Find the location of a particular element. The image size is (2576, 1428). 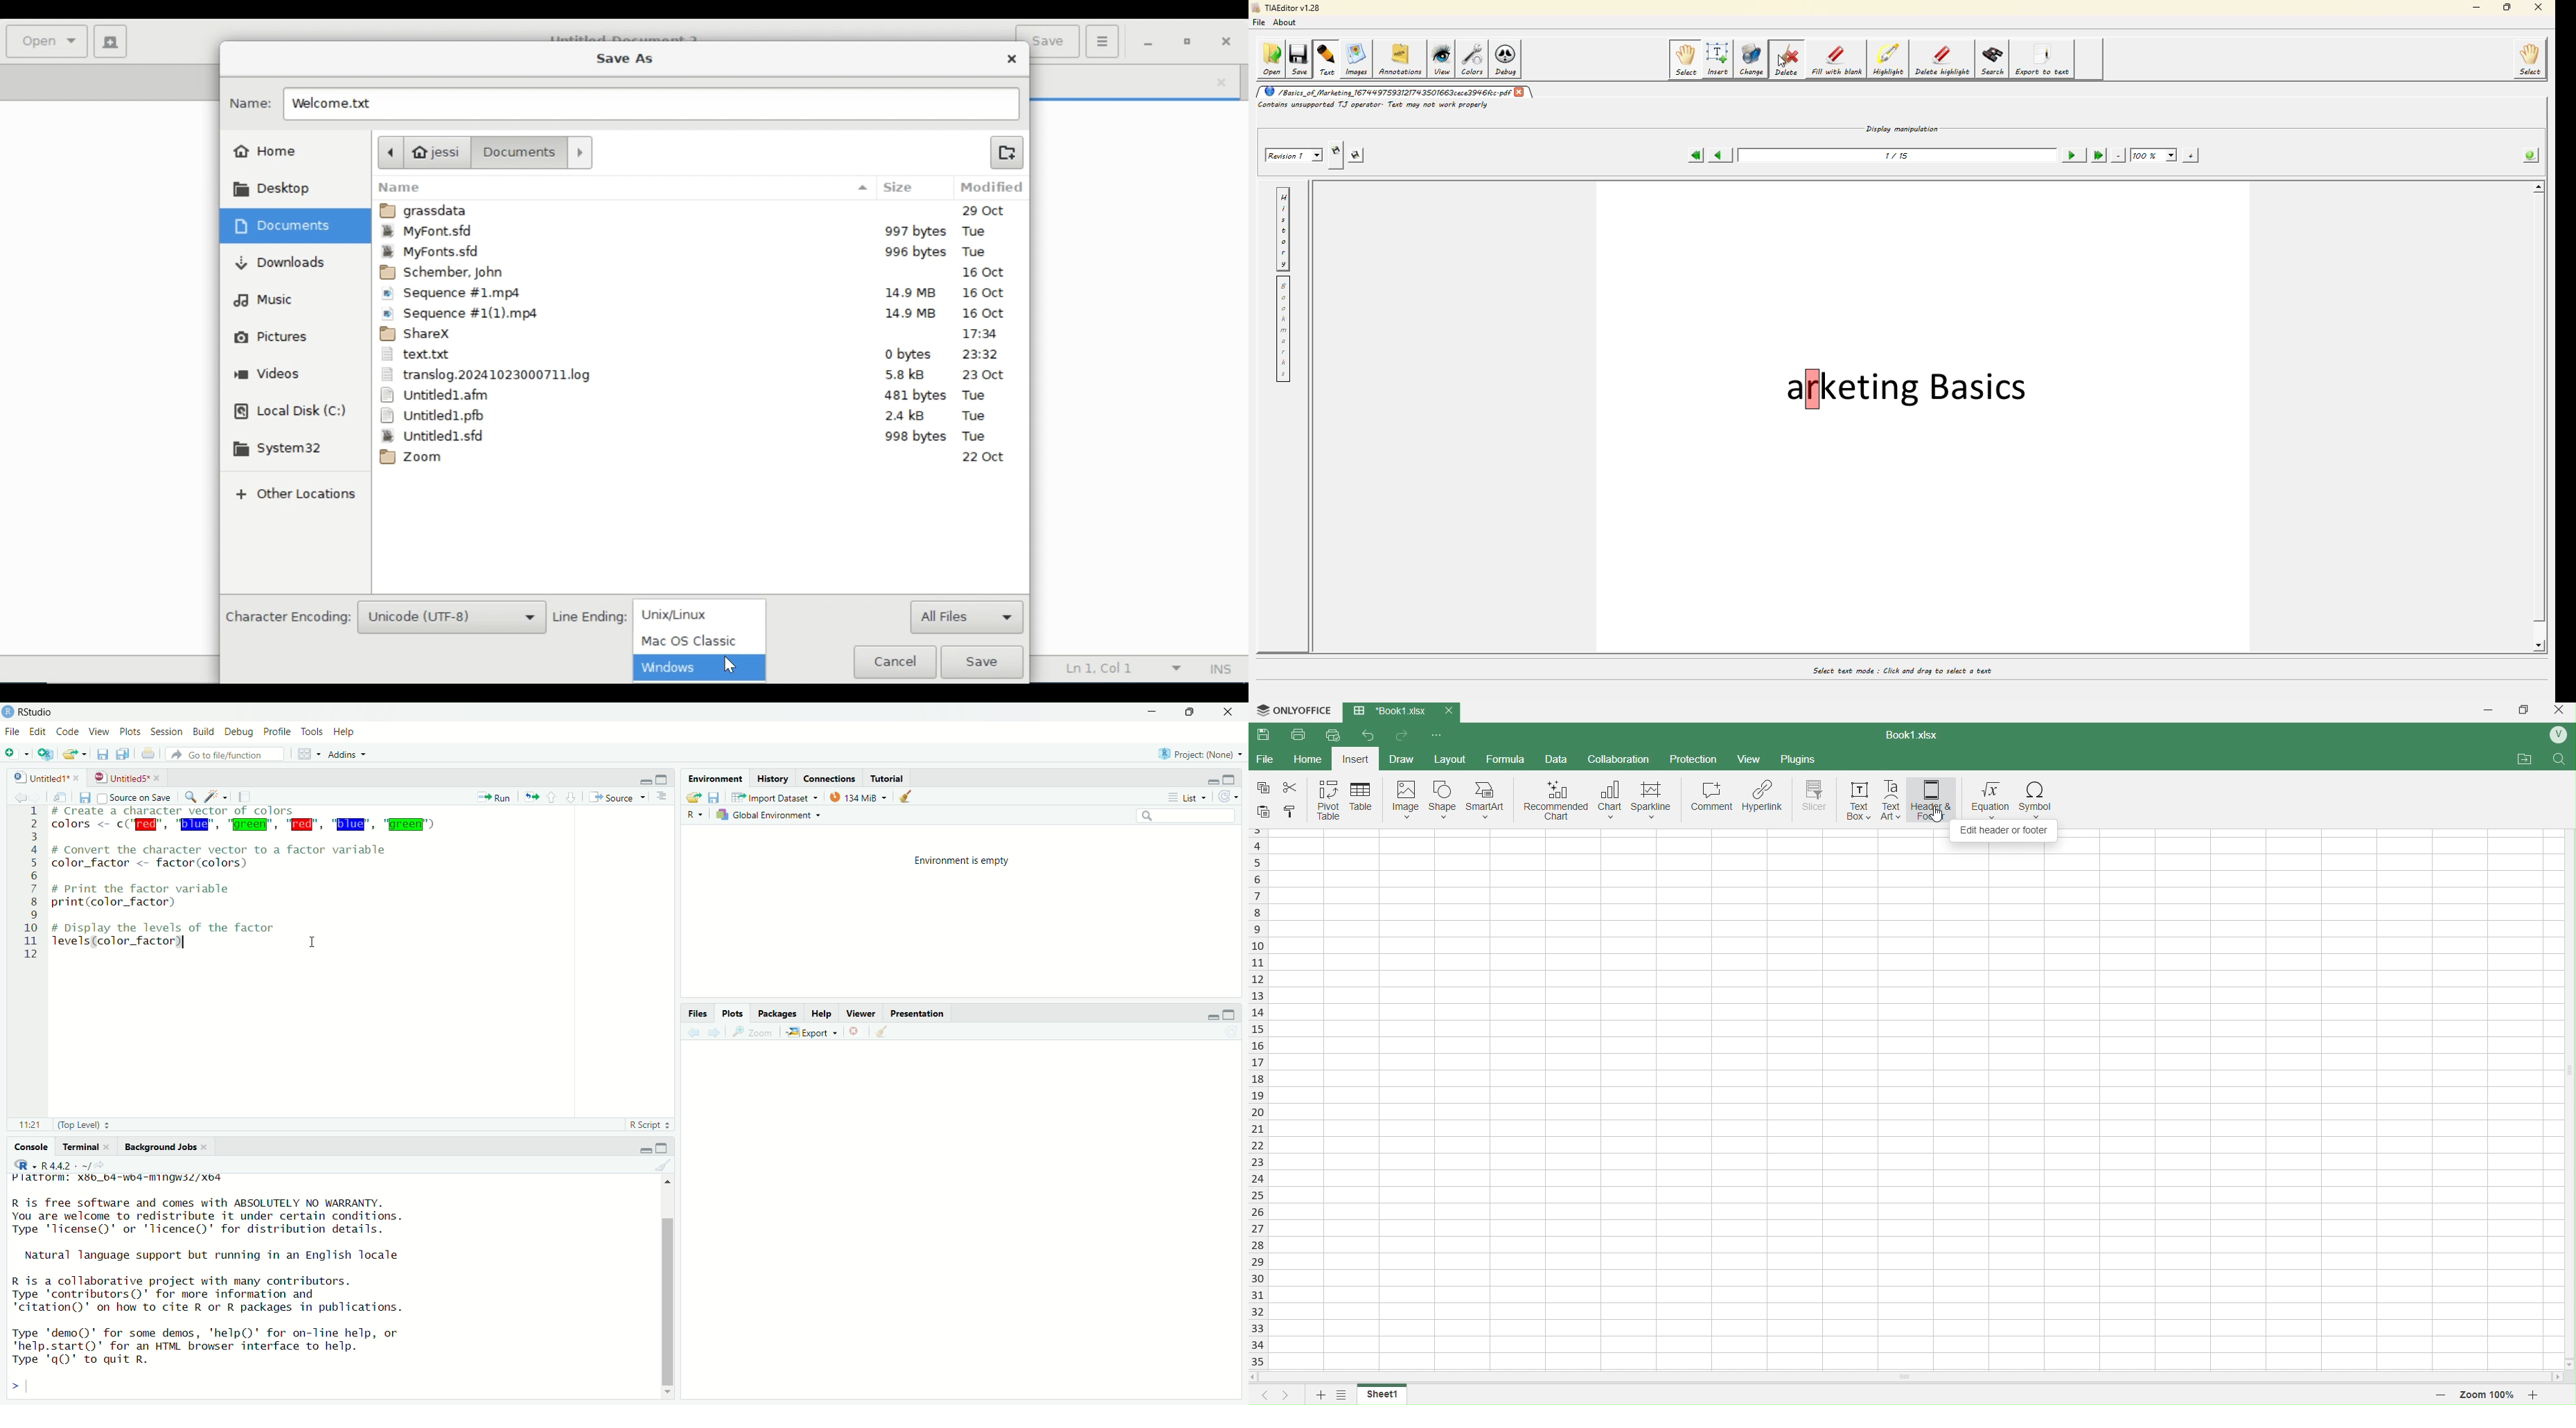

close is located at coordinates (161, 777).